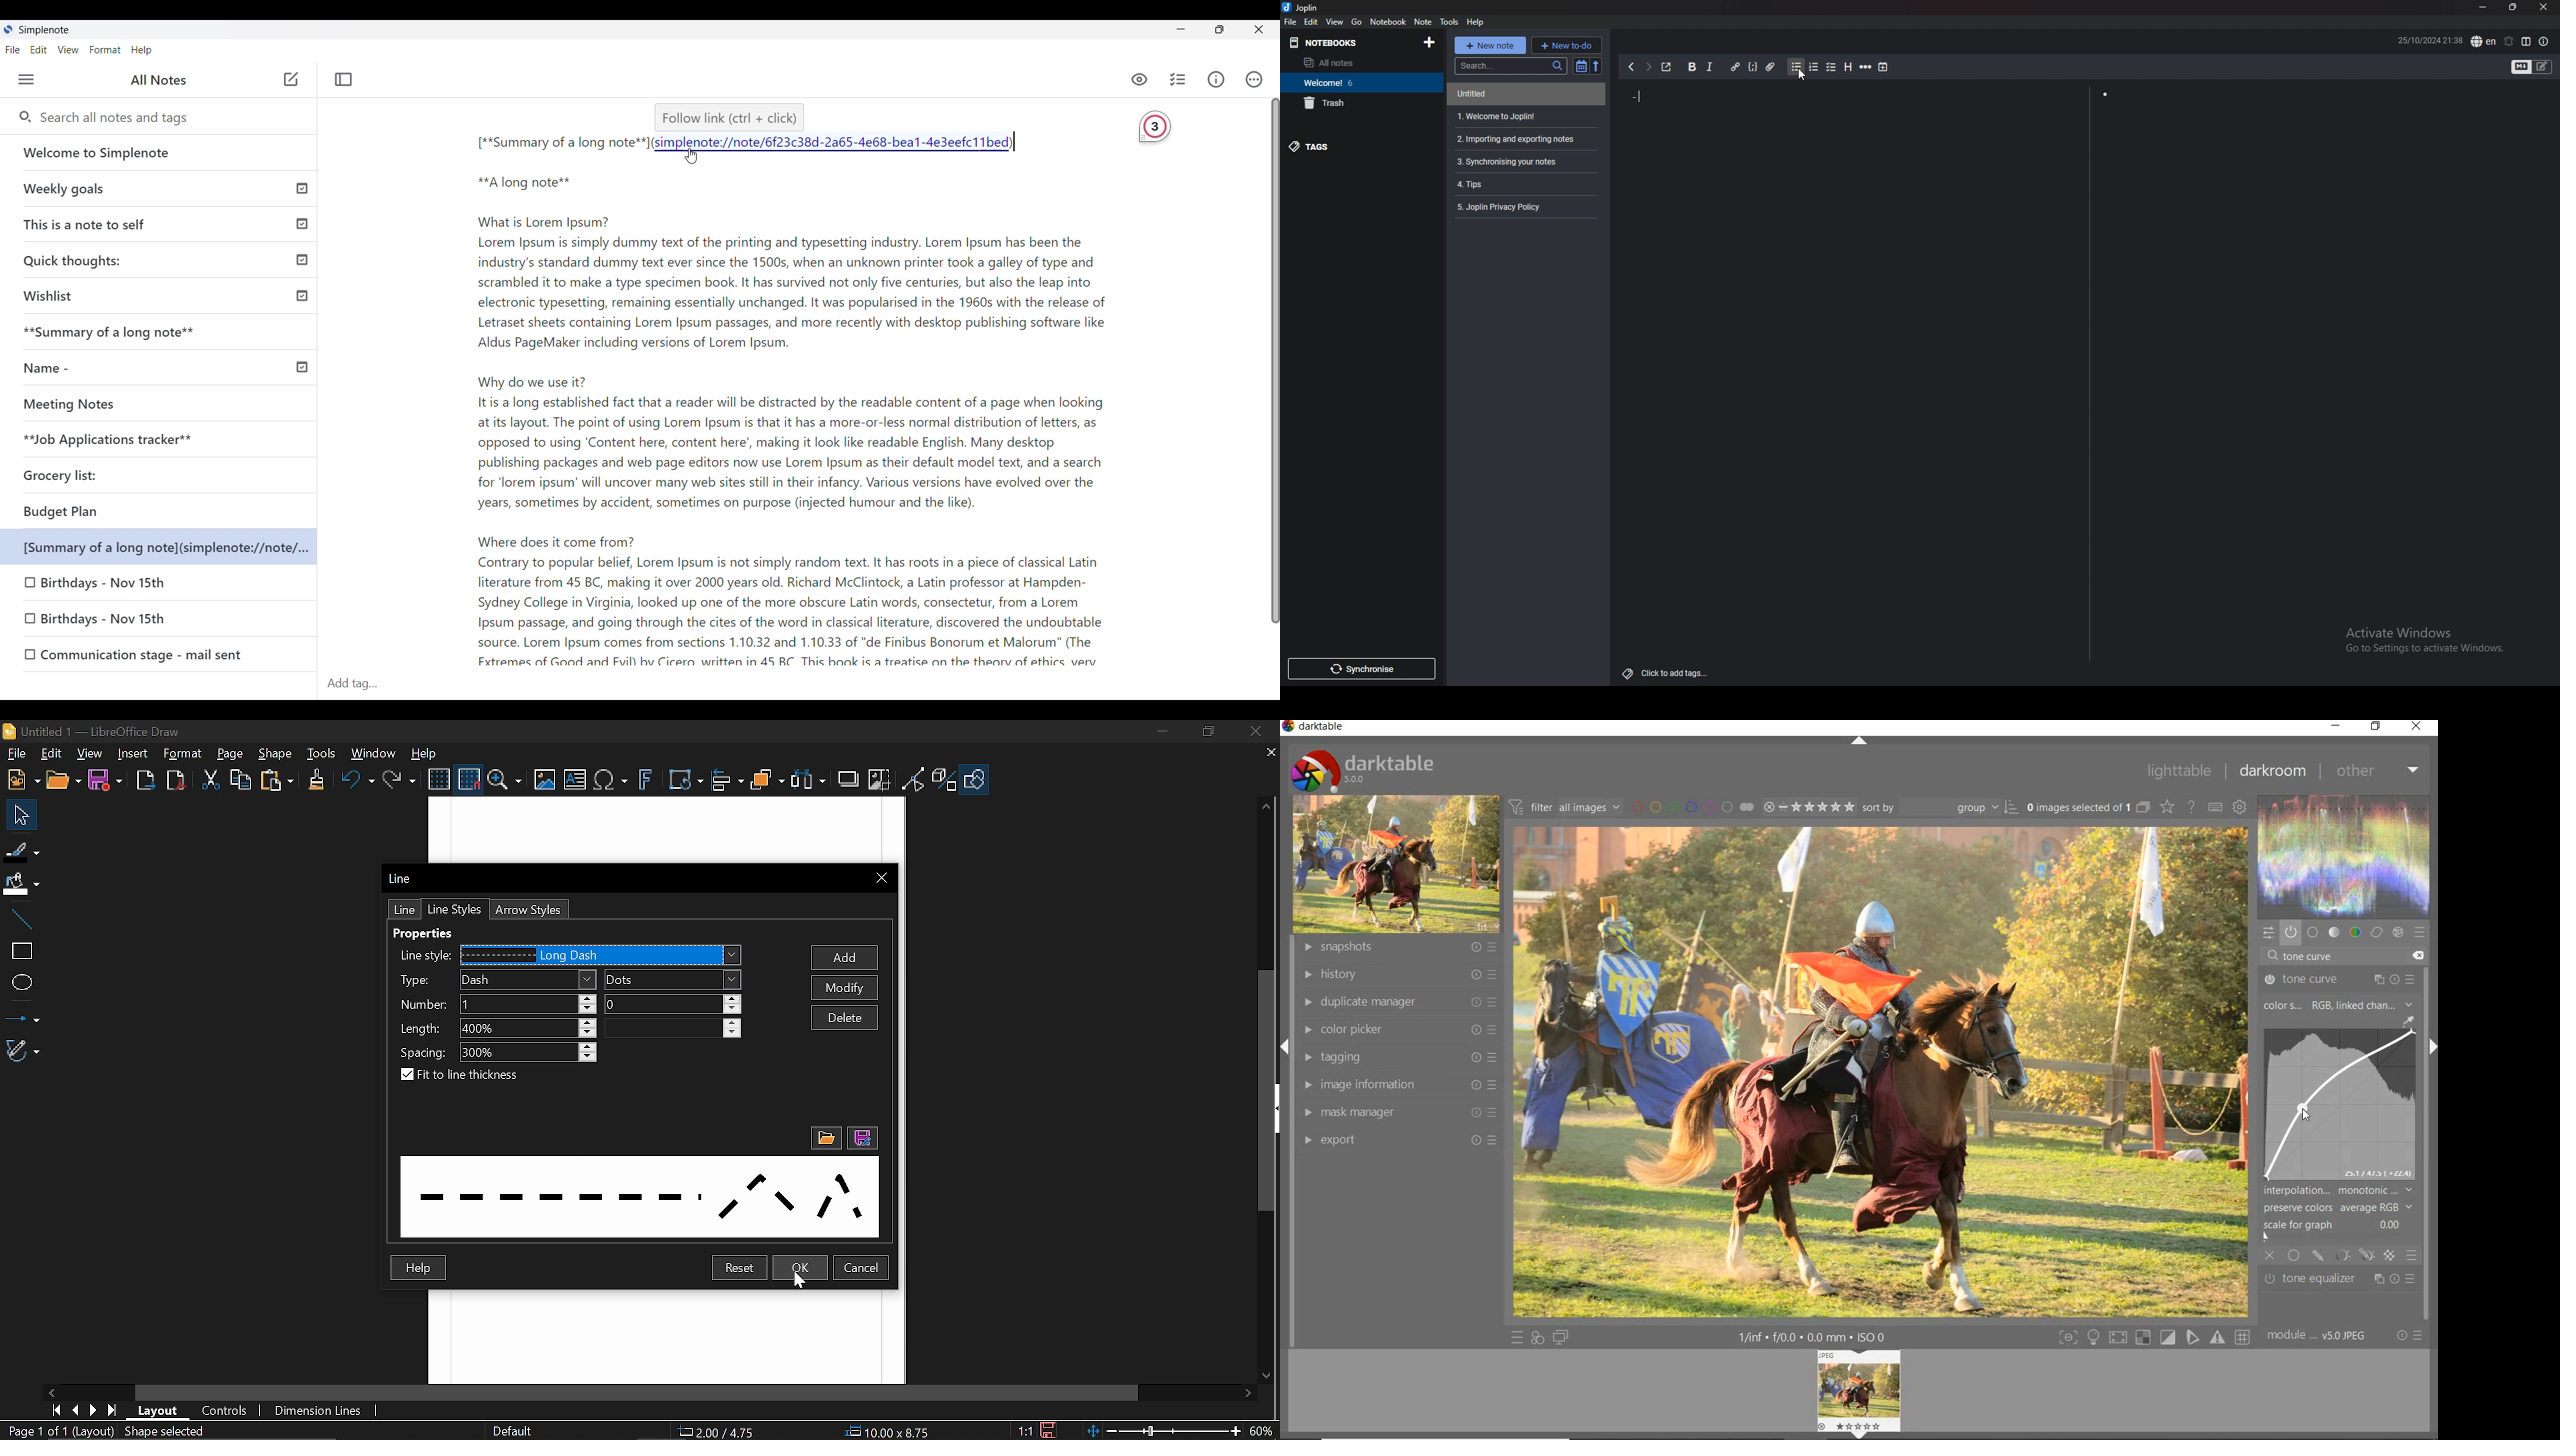 This screenshot has width=2576, height=1456. Describe the element at coordinates (696, 158) in the screenshot. I see `Cursor` at that location.